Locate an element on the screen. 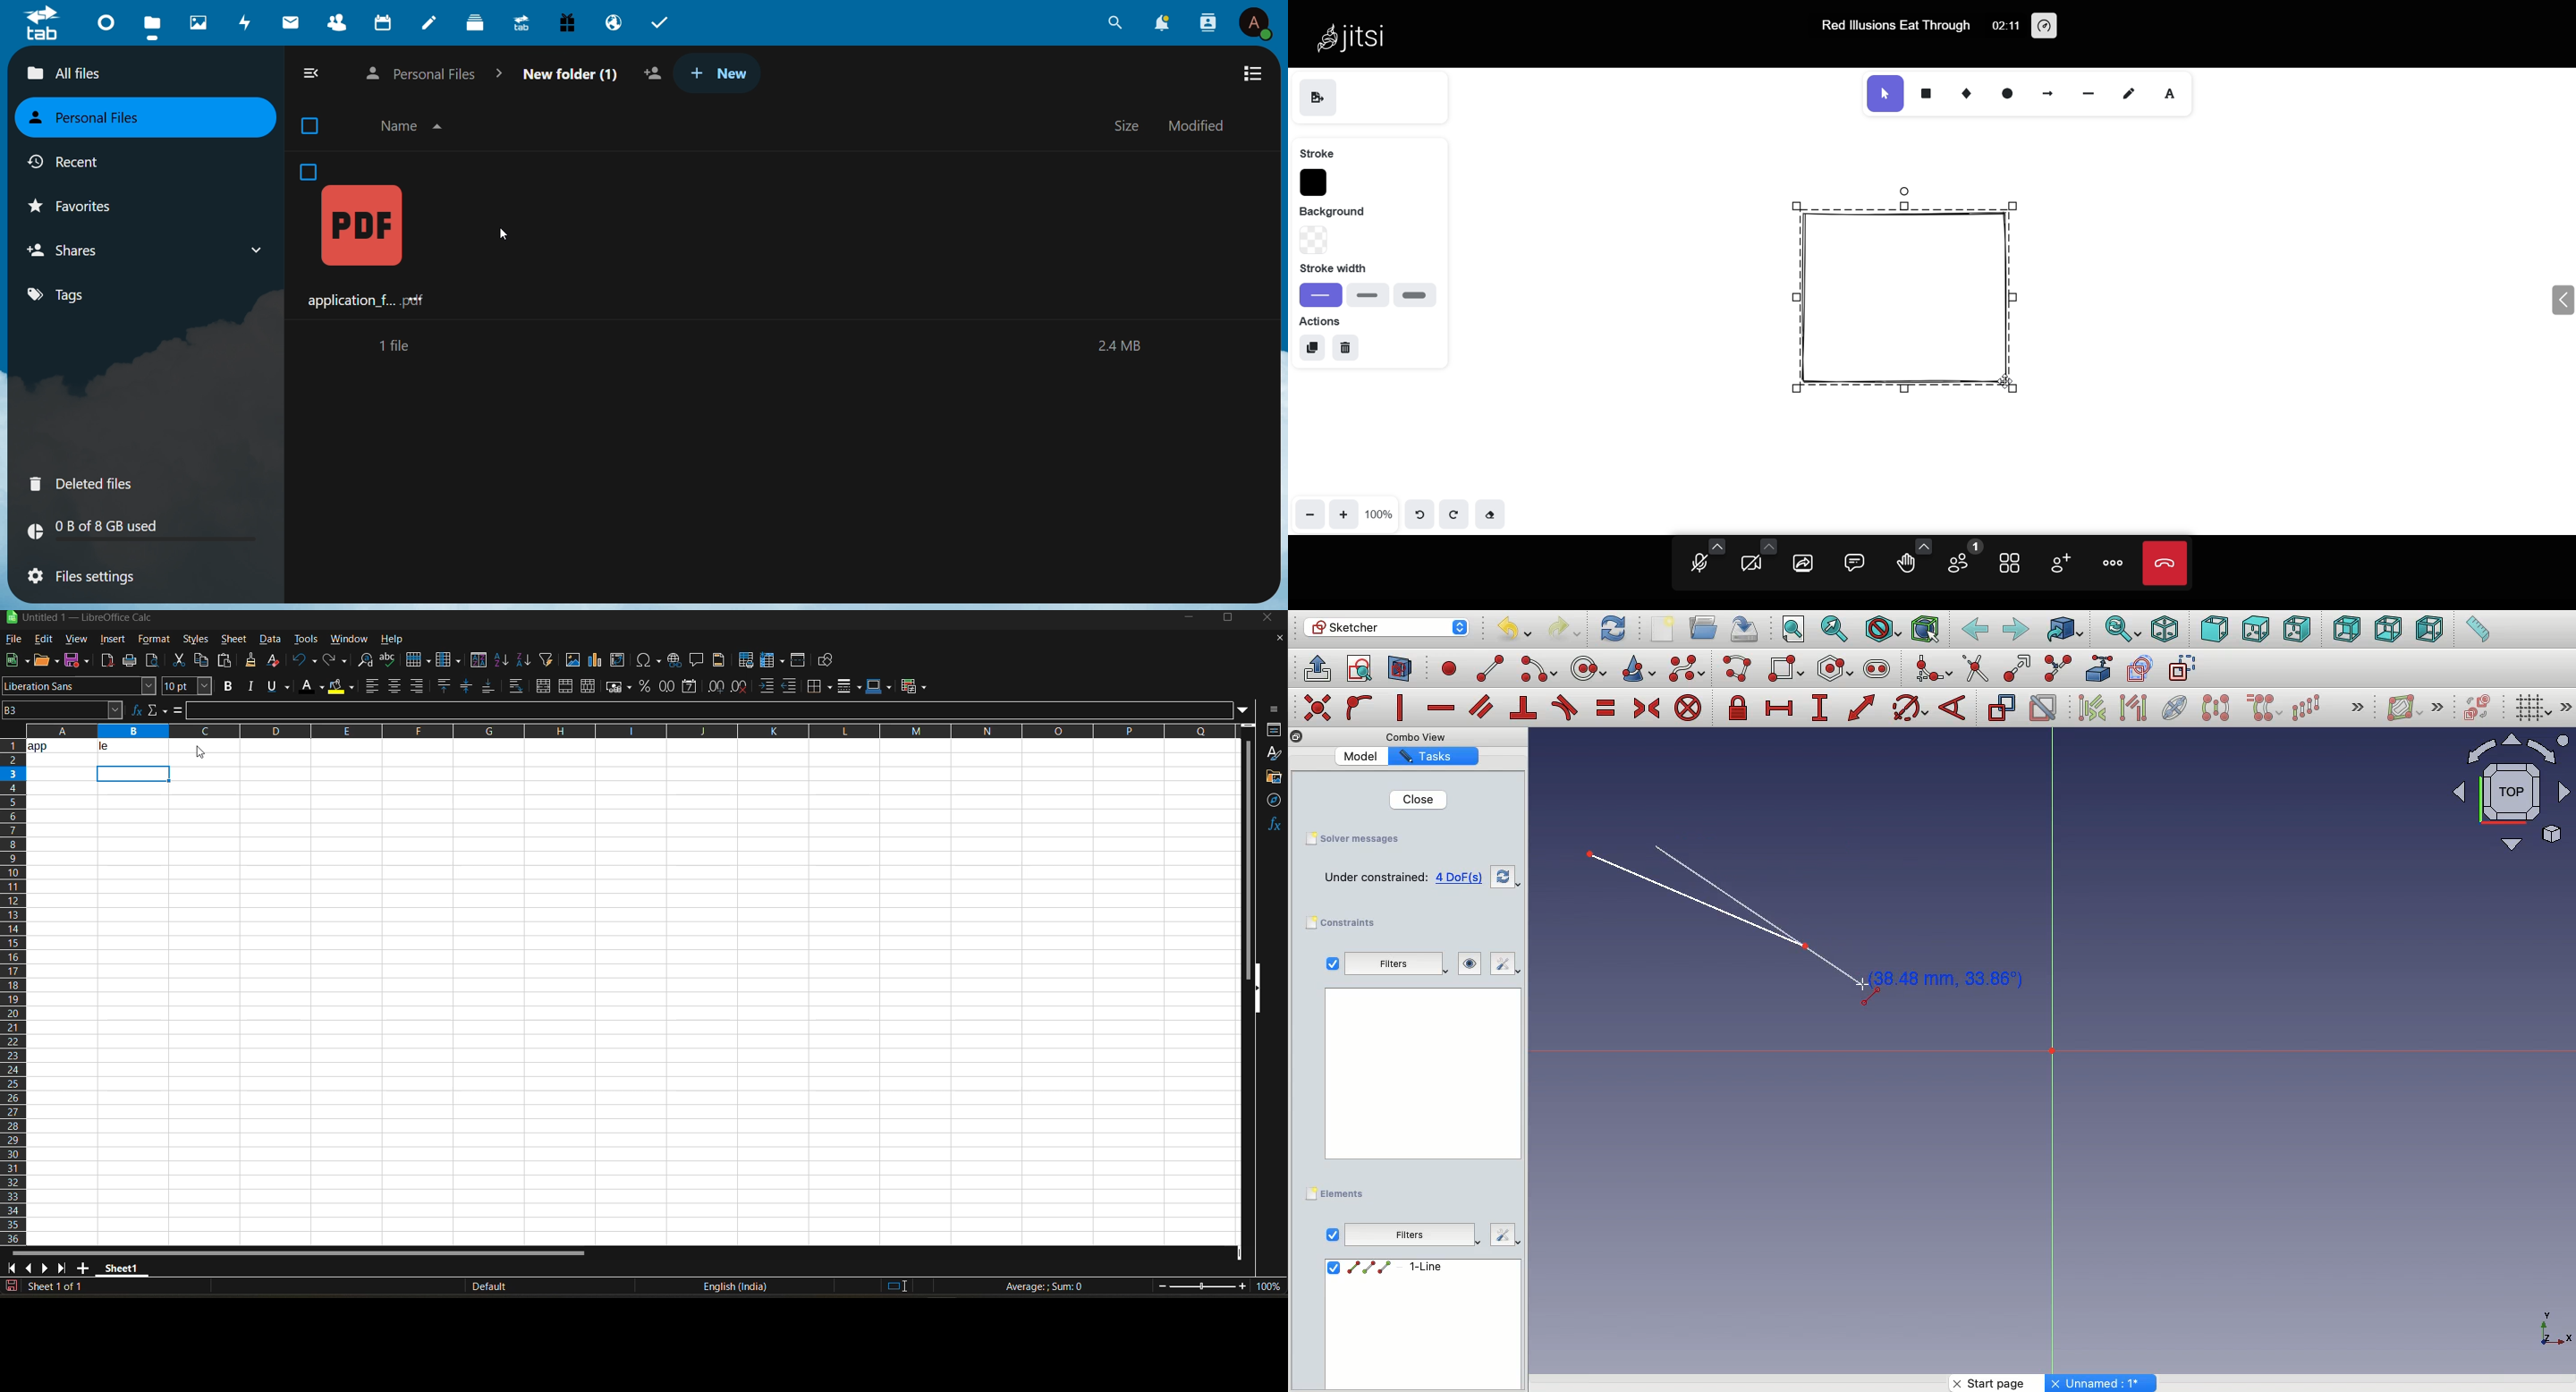 The height and width of the screenshot is (1400, 2576). sheet name is located at coordinates (119, 1266).